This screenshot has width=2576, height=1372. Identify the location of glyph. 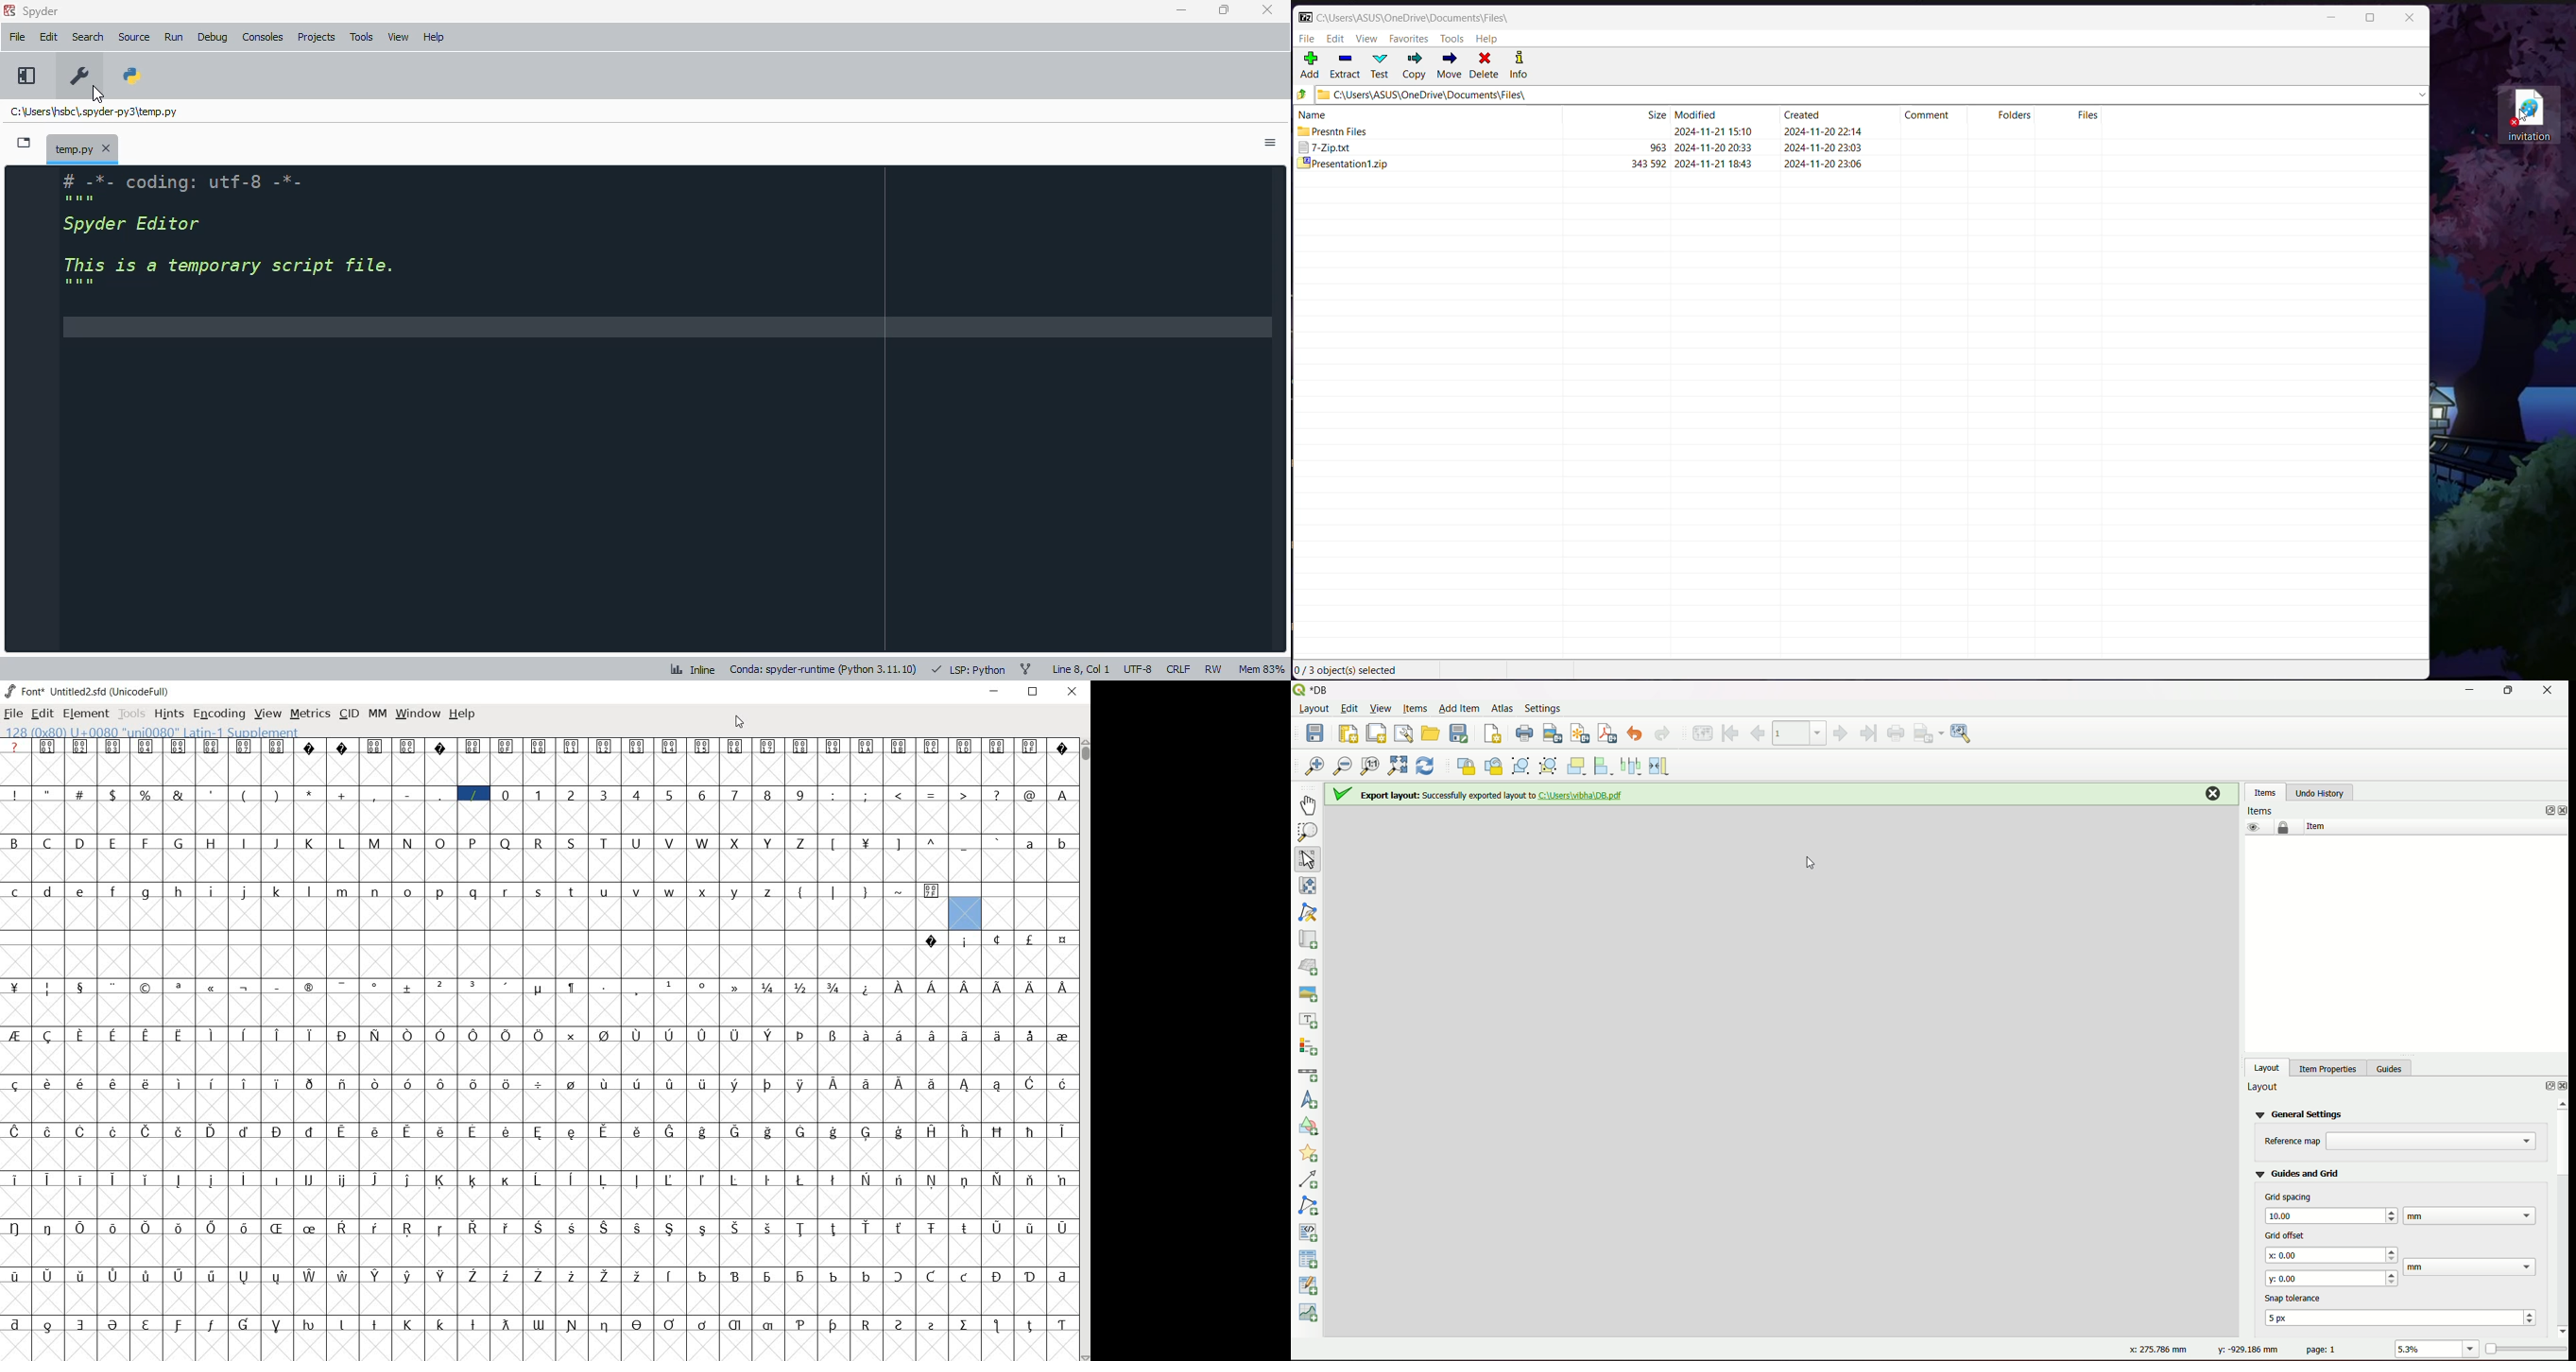
(146, 1275).